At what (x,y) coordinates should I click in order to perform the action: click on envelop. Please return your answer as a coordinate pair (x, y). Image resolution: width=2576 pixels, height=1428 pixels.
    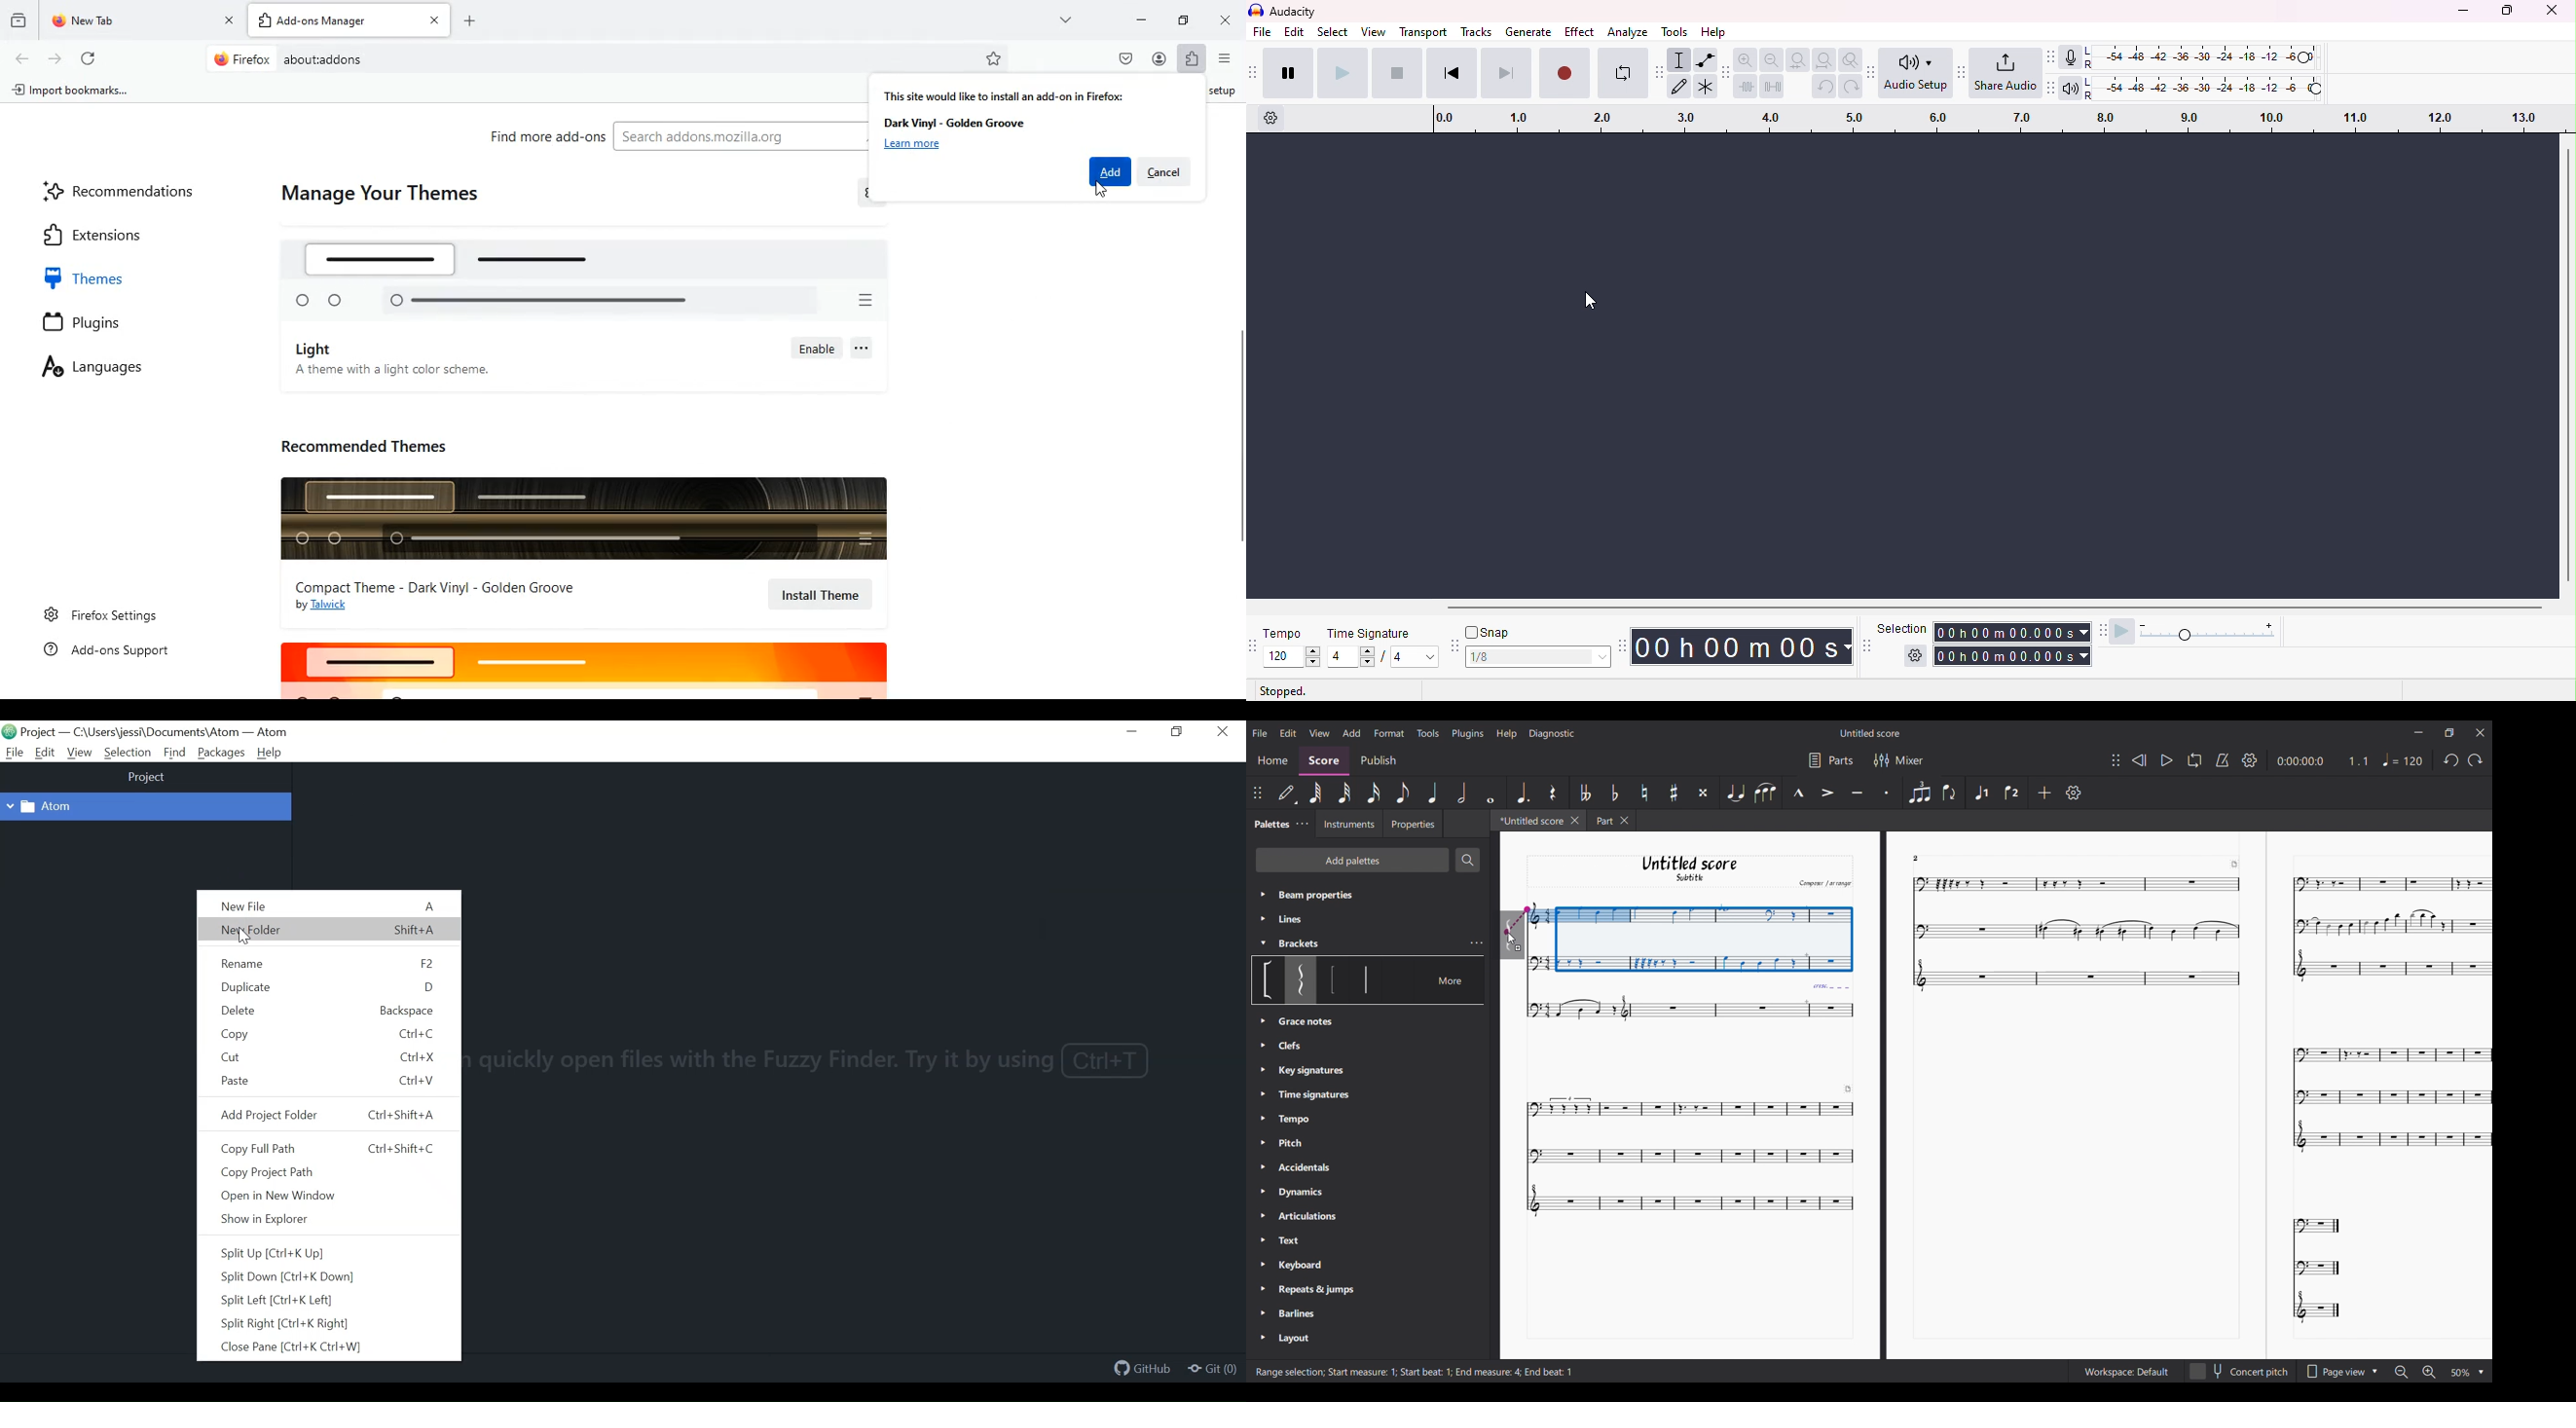
    Looking at the image, I should click on (1705, 60).